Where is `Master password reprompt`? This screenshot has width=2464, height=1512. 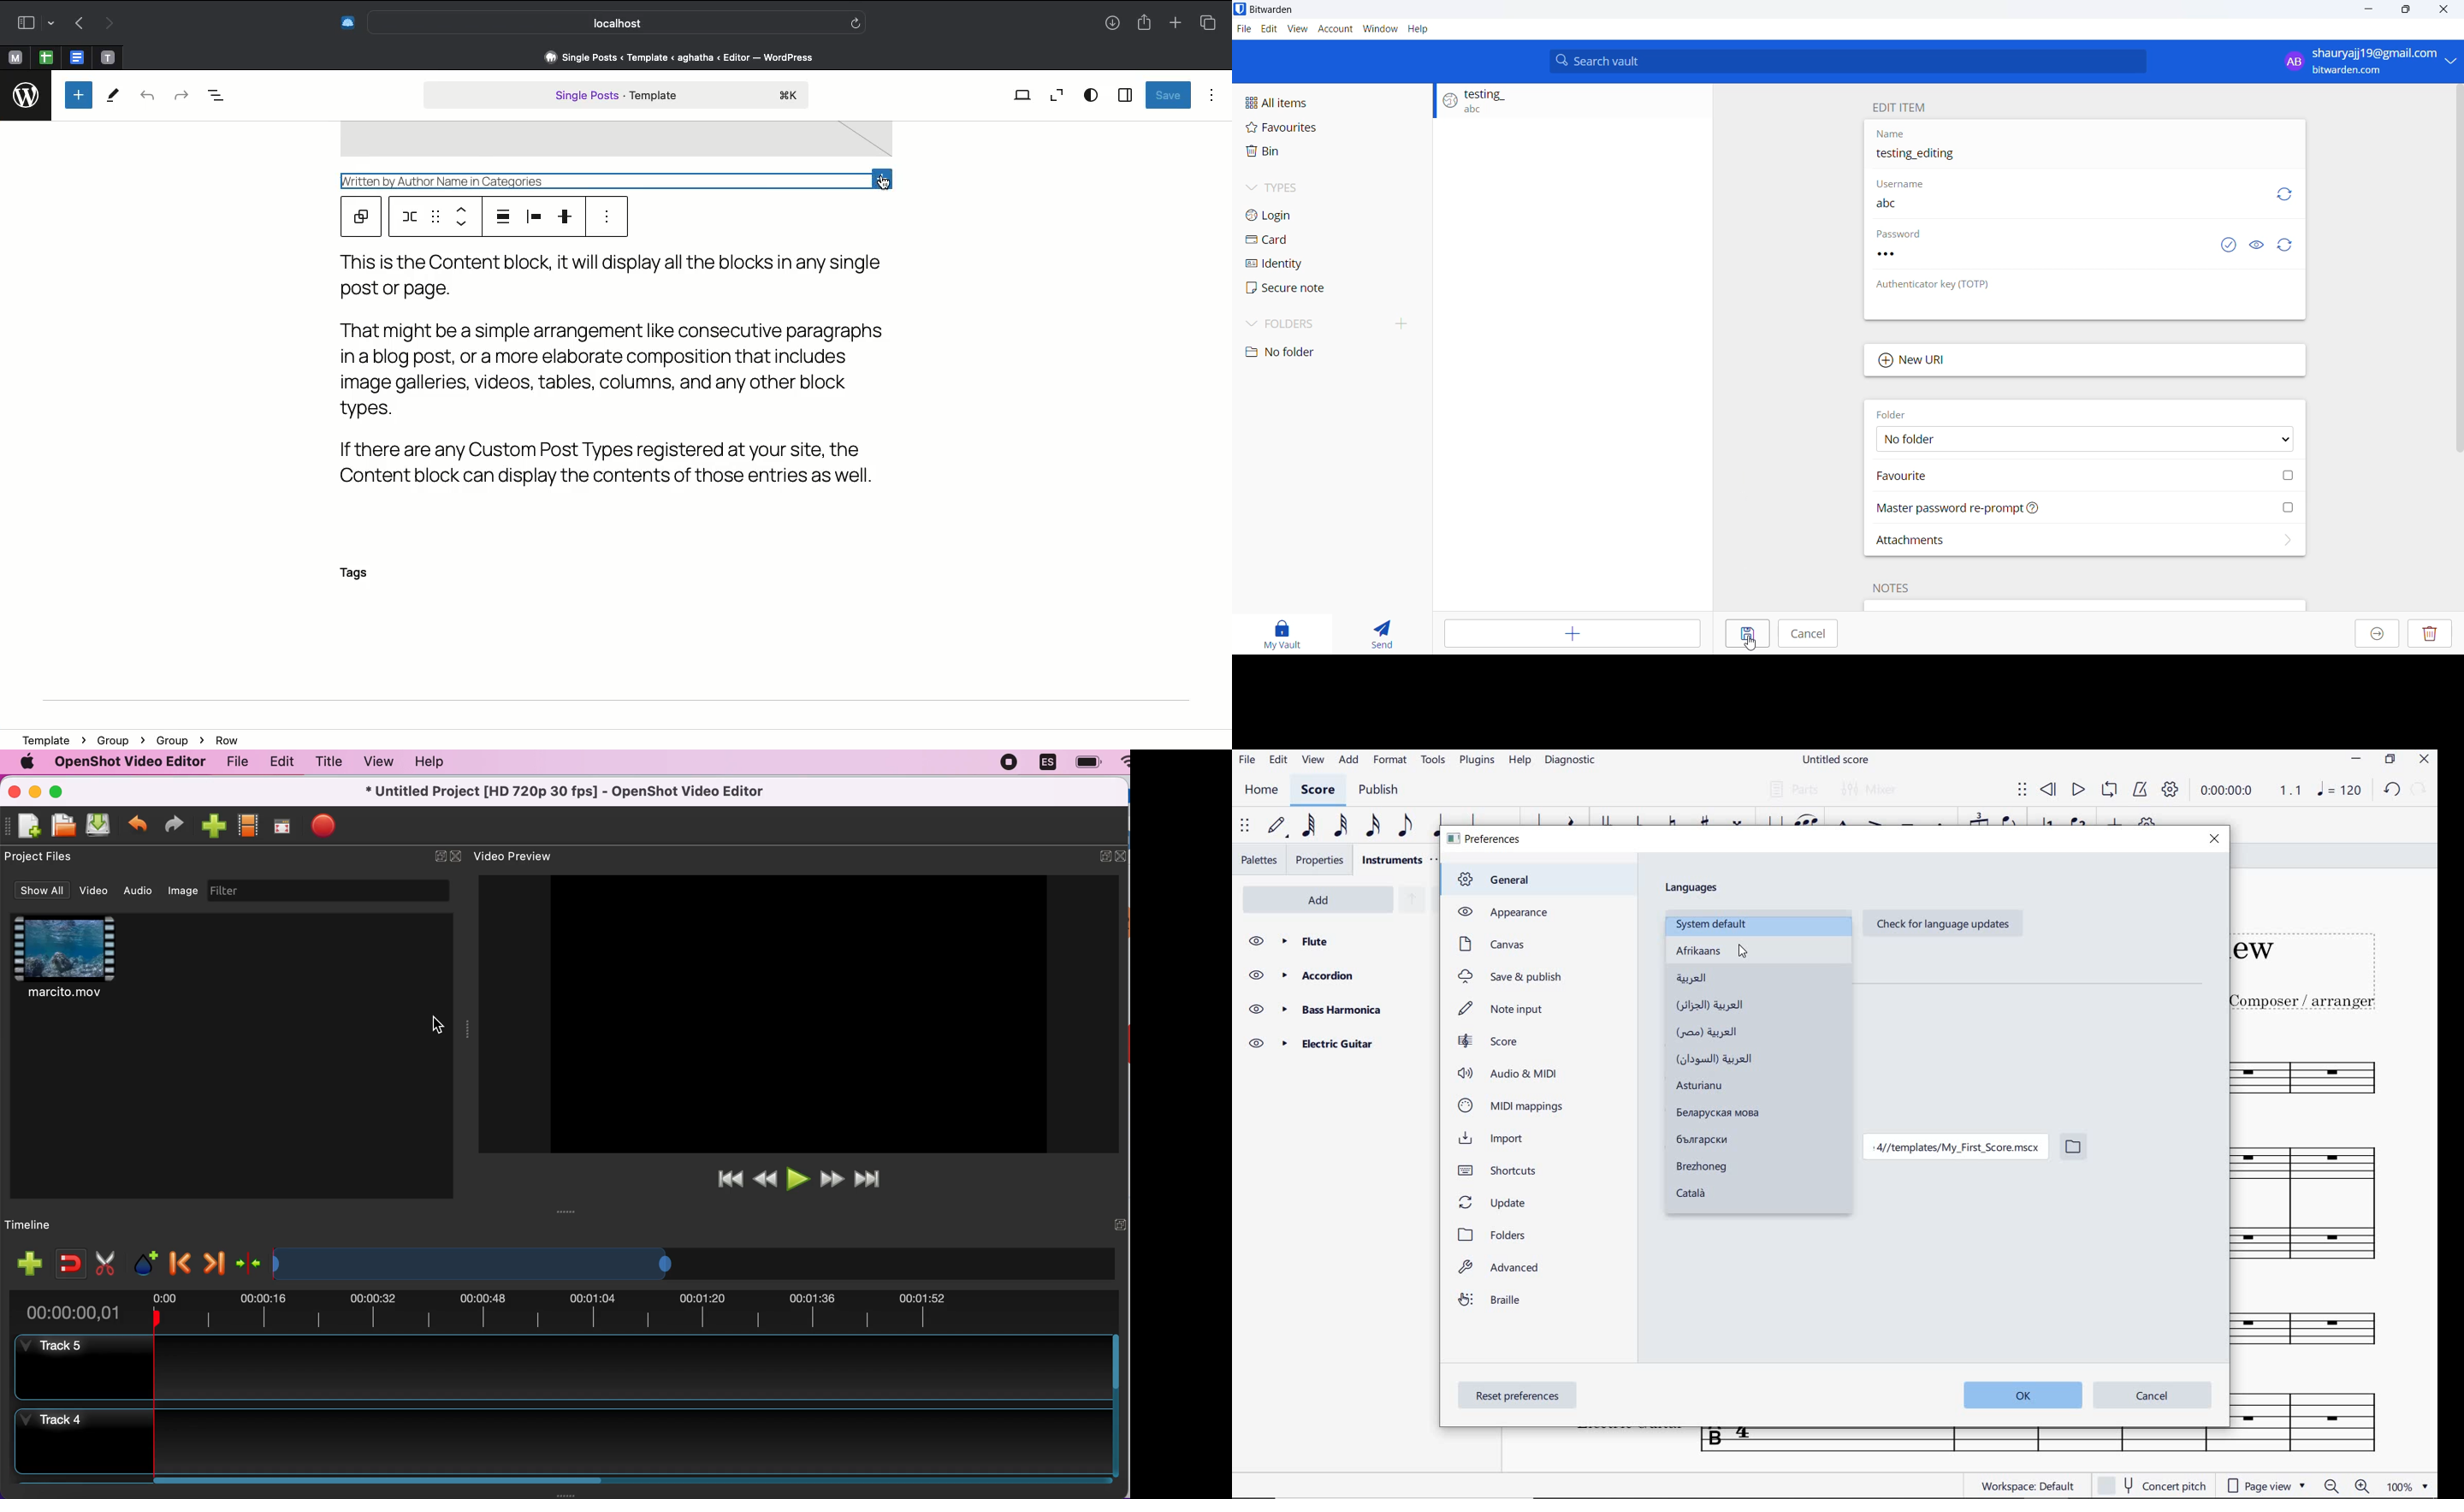 Master password reprompt is located at coordinates (2083, 507).